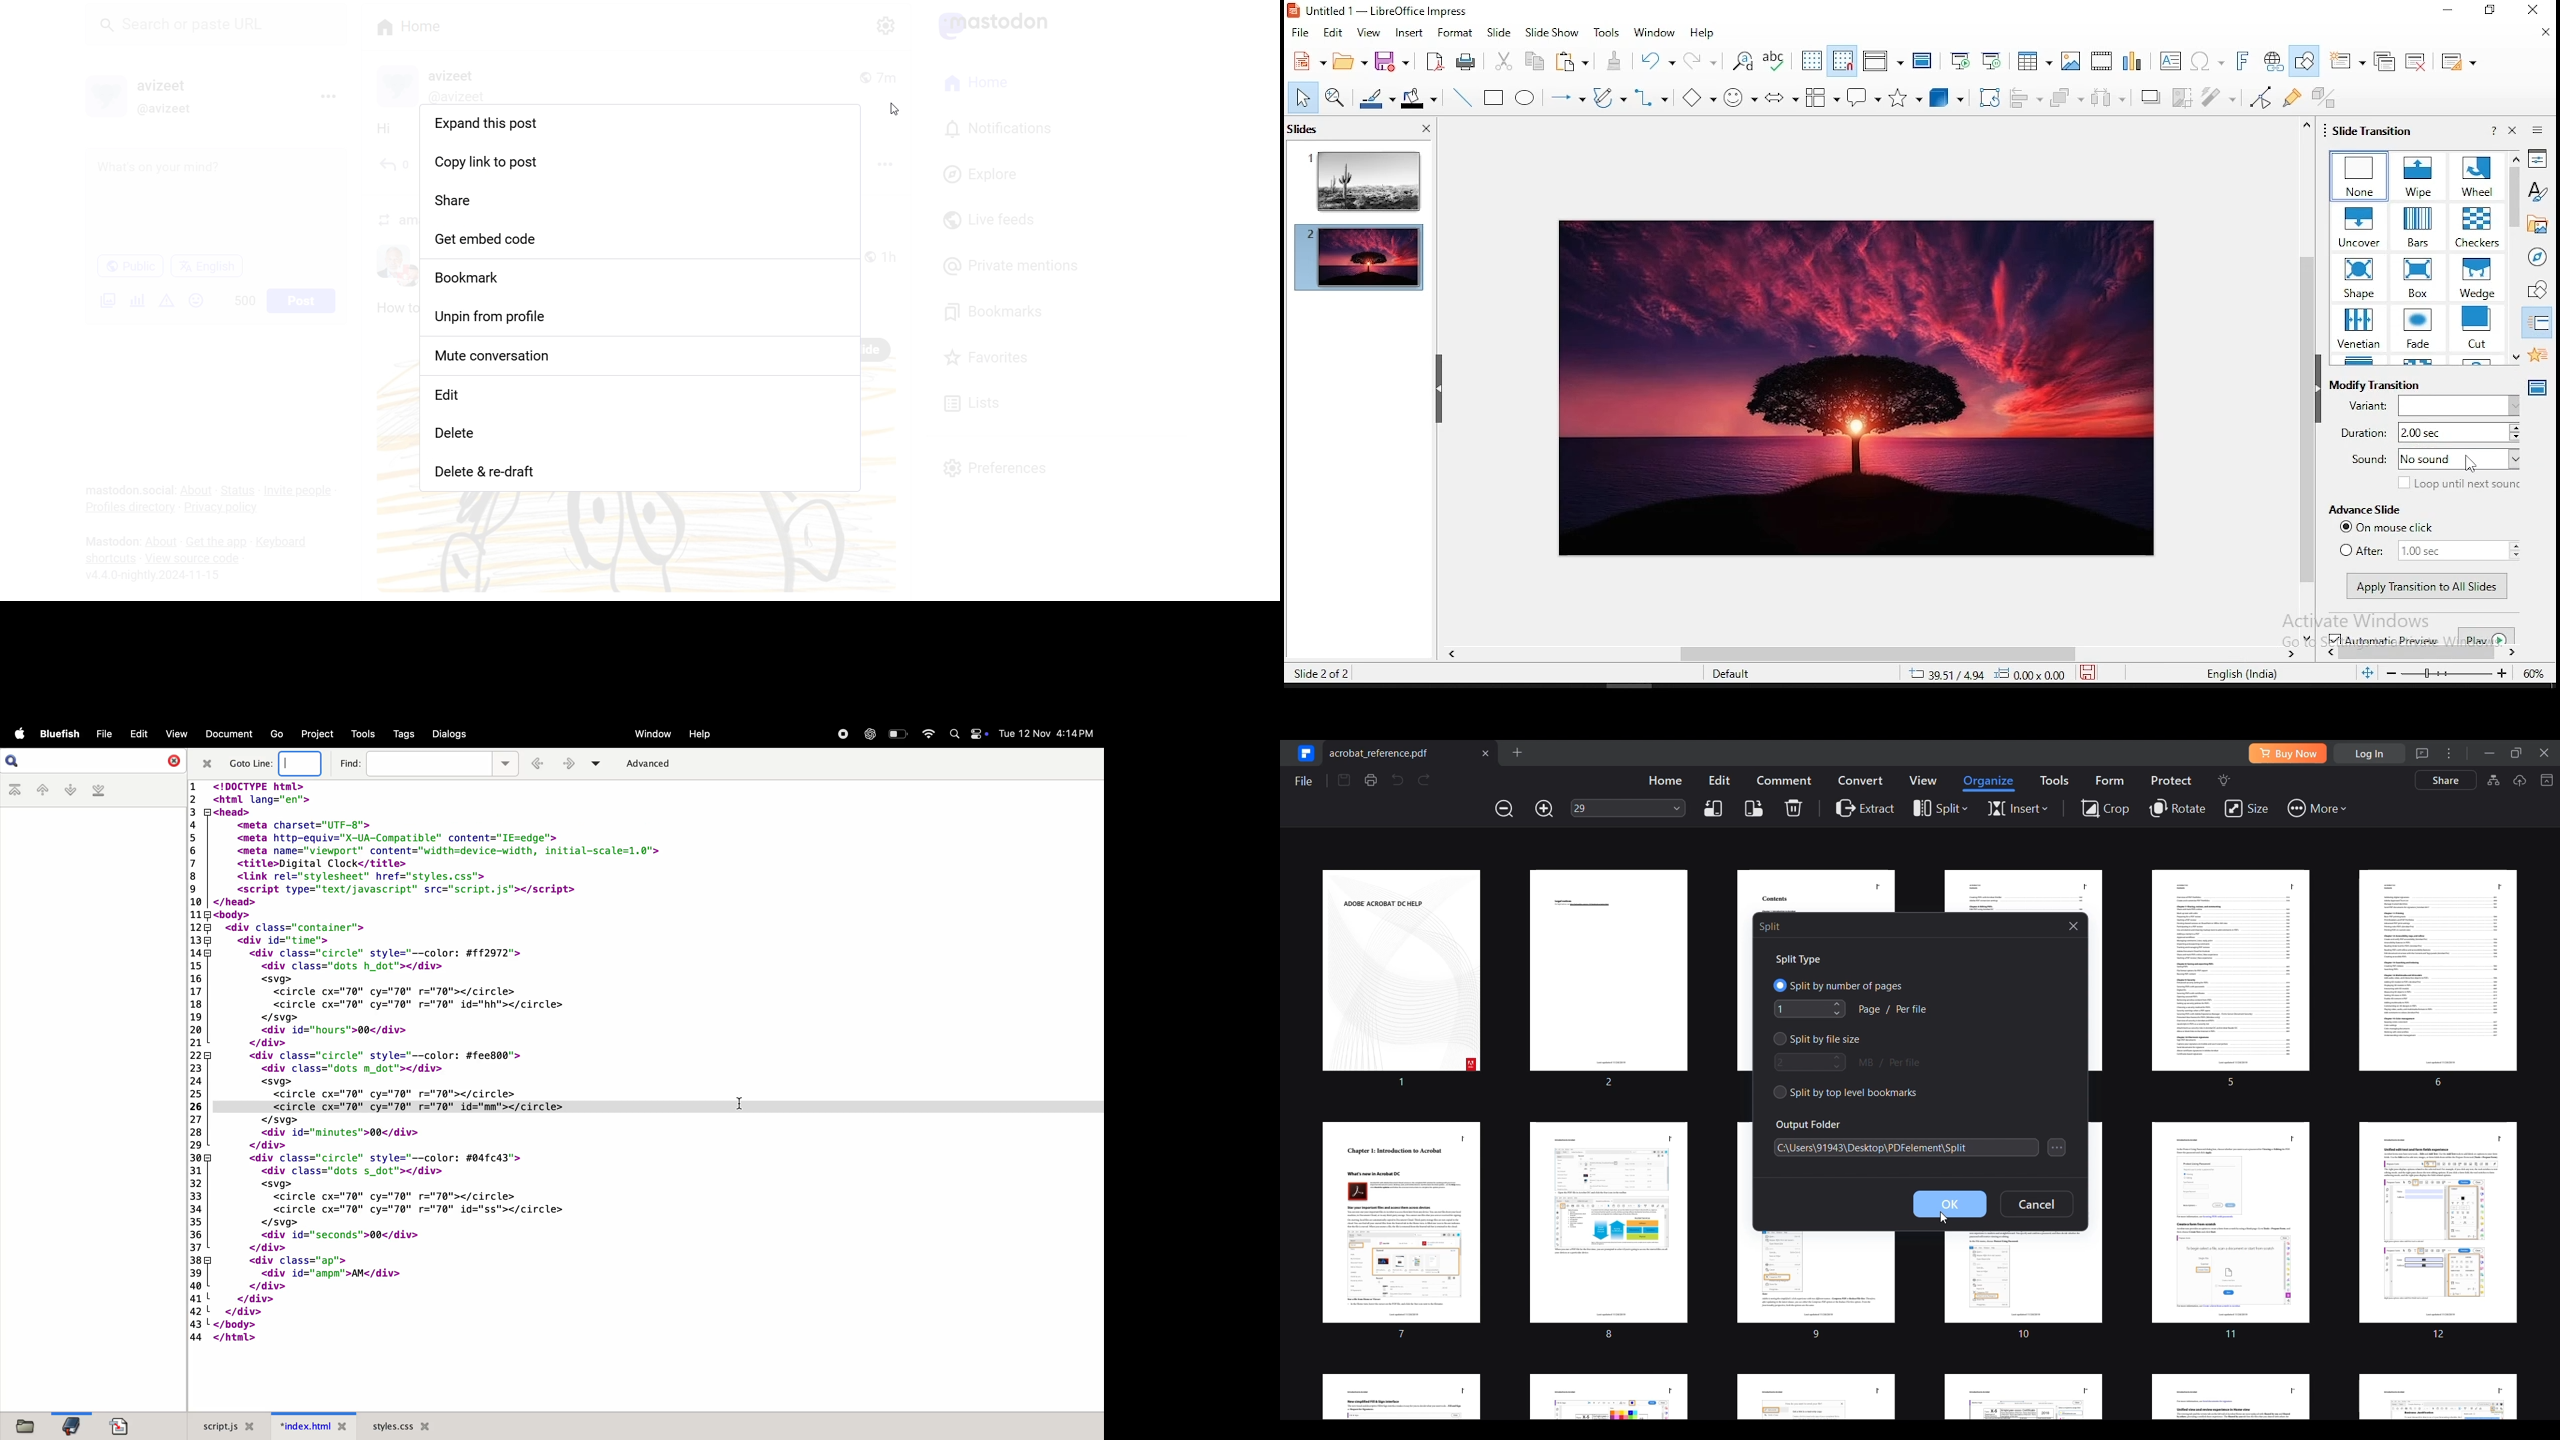  What do you see at coordinates (1350, 61) in the screenshot?
I see `open` at bounding box center [1350, 61].